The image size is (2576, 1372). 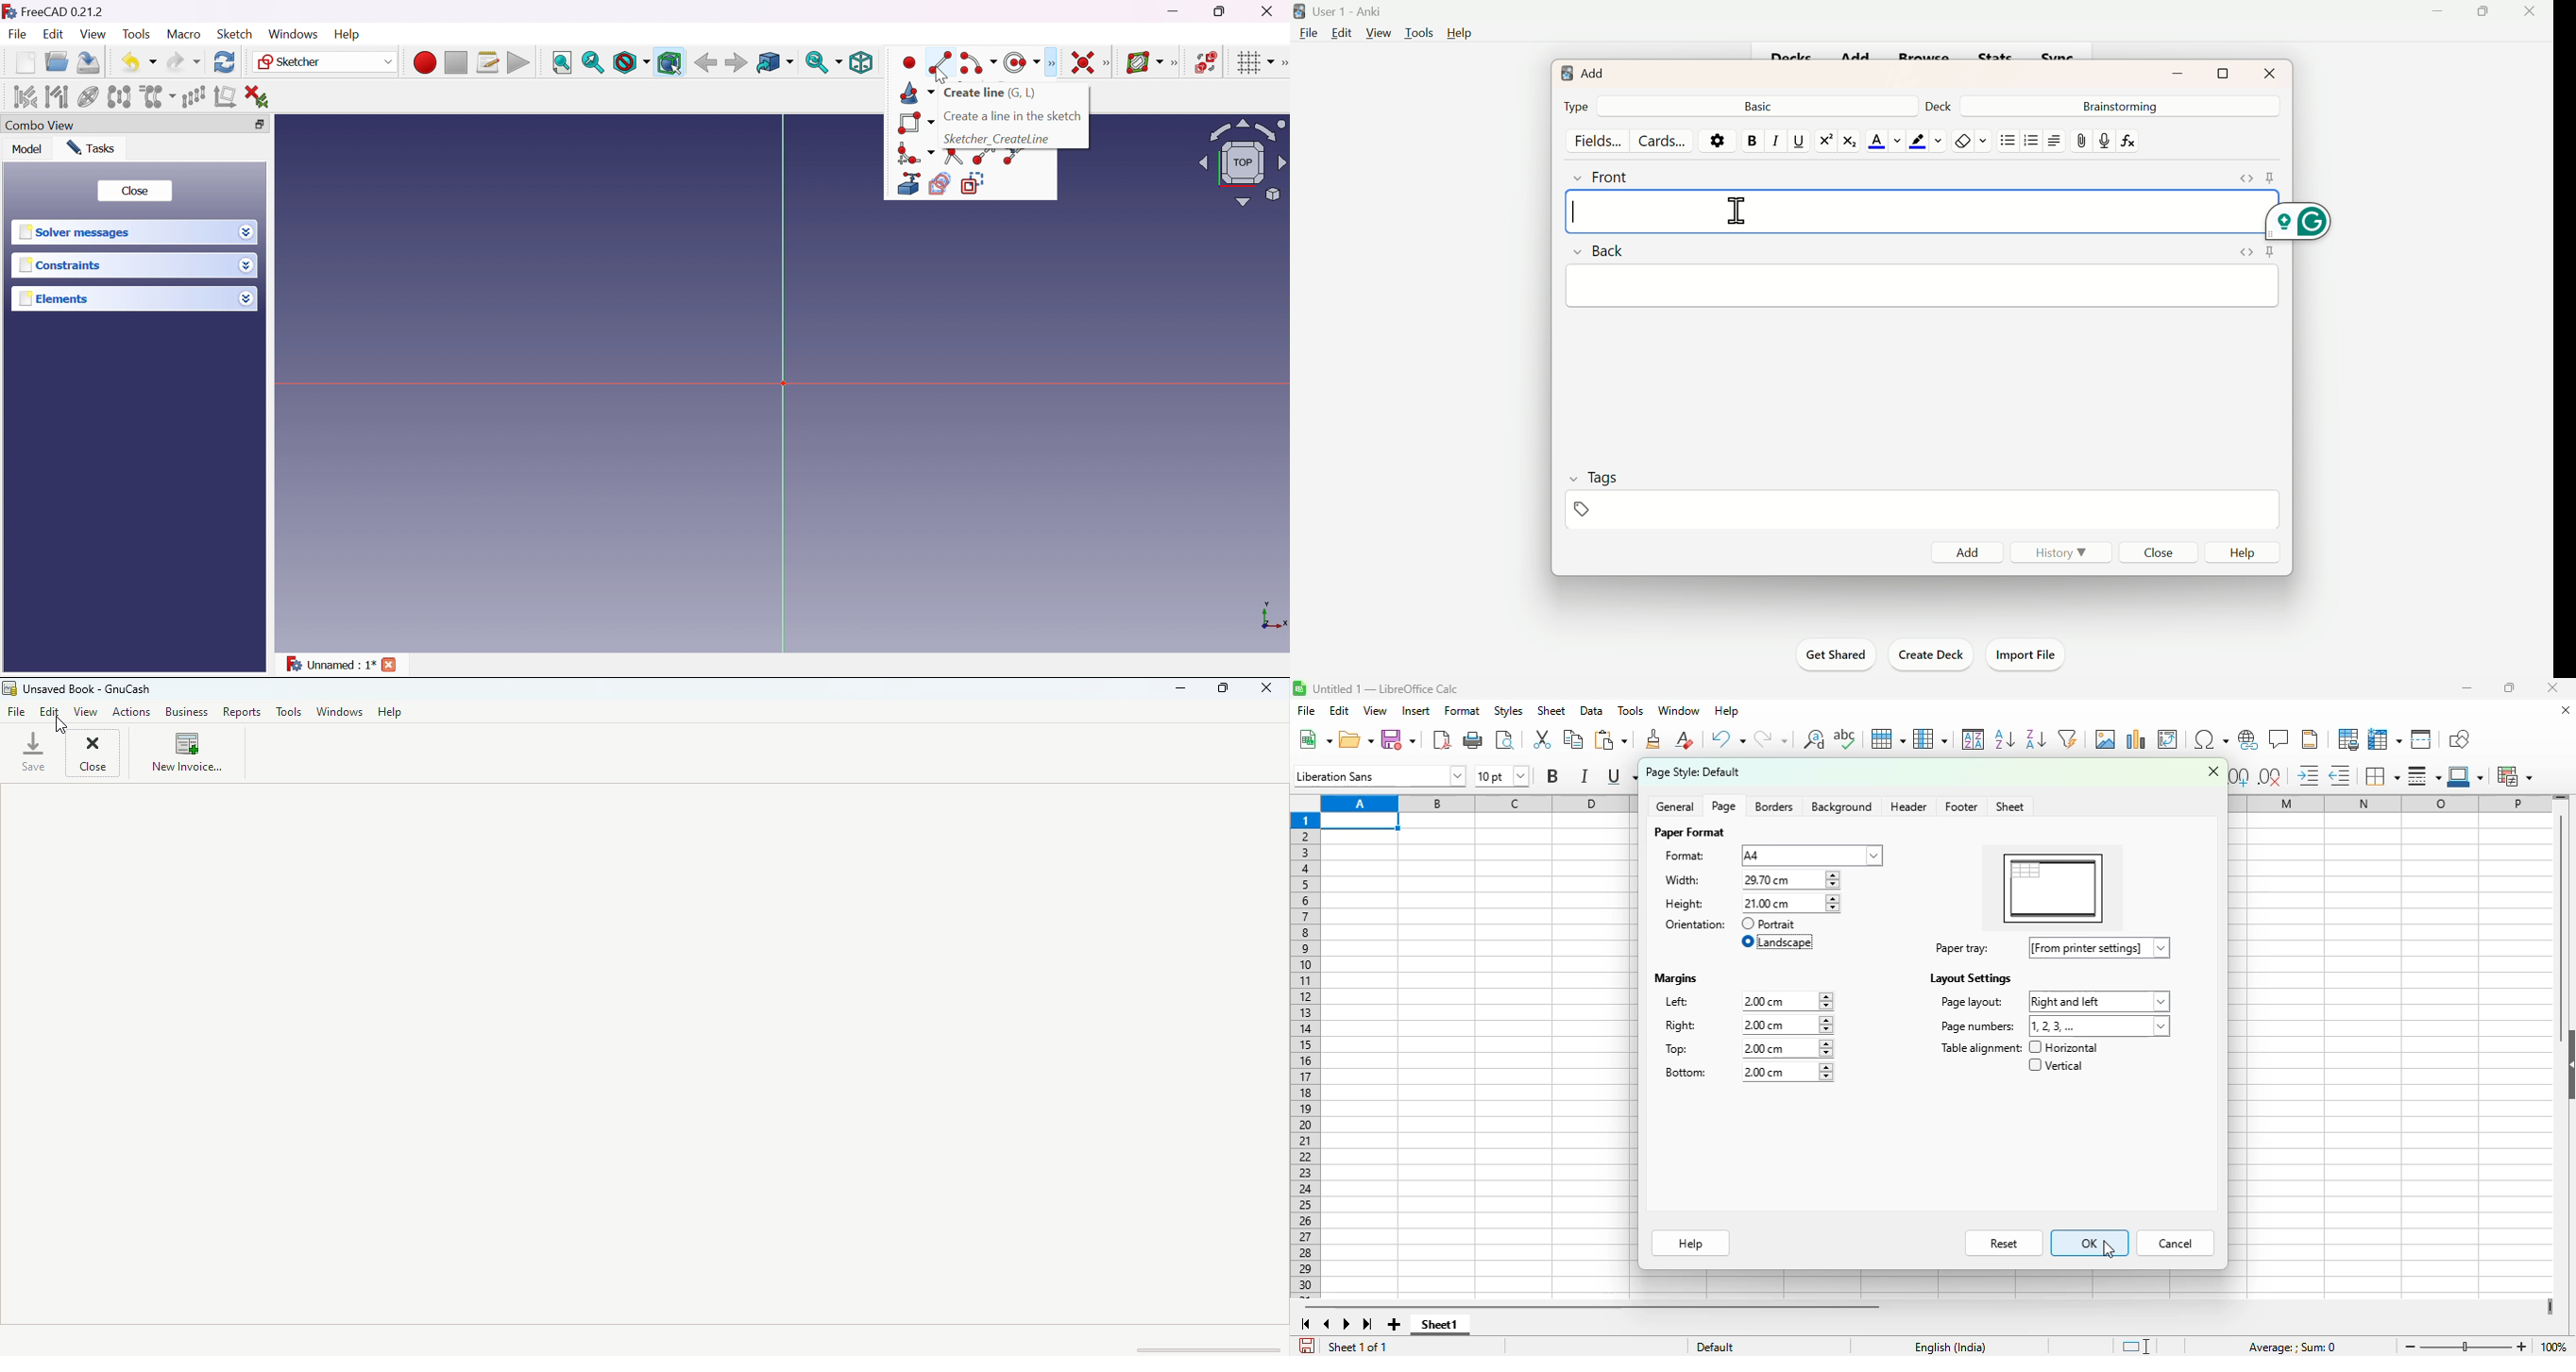 I want to click on File, so click(x=18, y=710).